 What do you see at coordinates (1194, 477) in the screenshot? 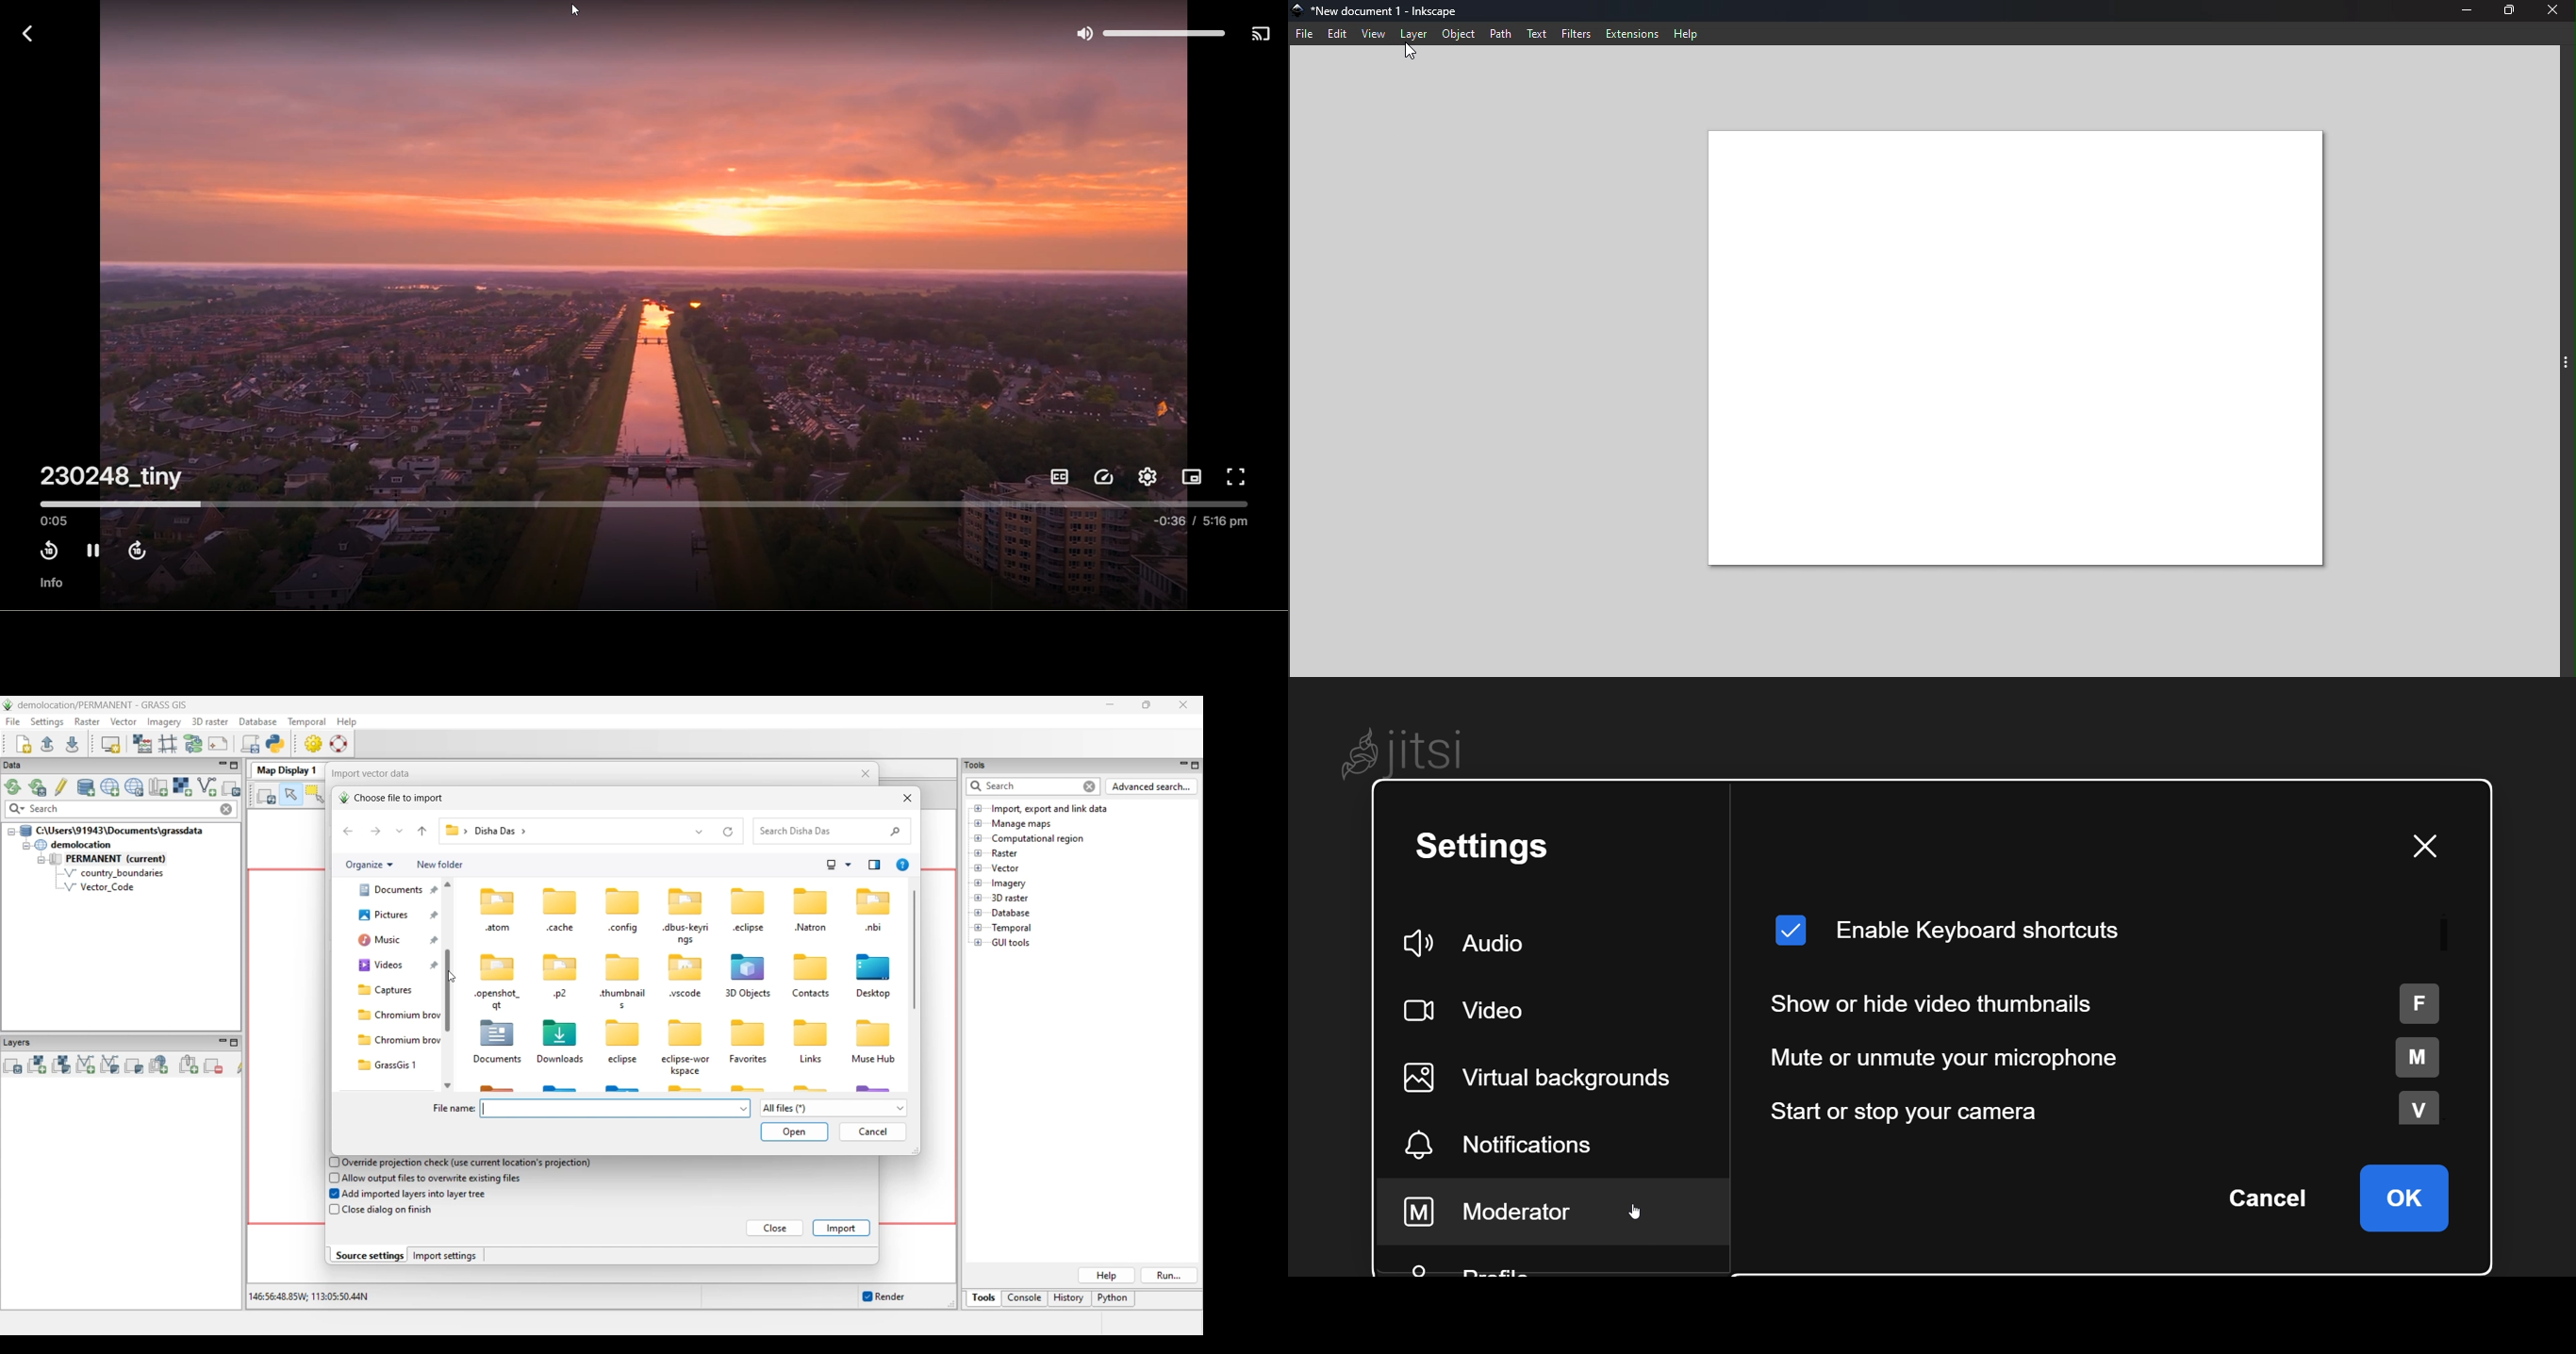
I see `picture in picture` at bounding box center [1194, 477].